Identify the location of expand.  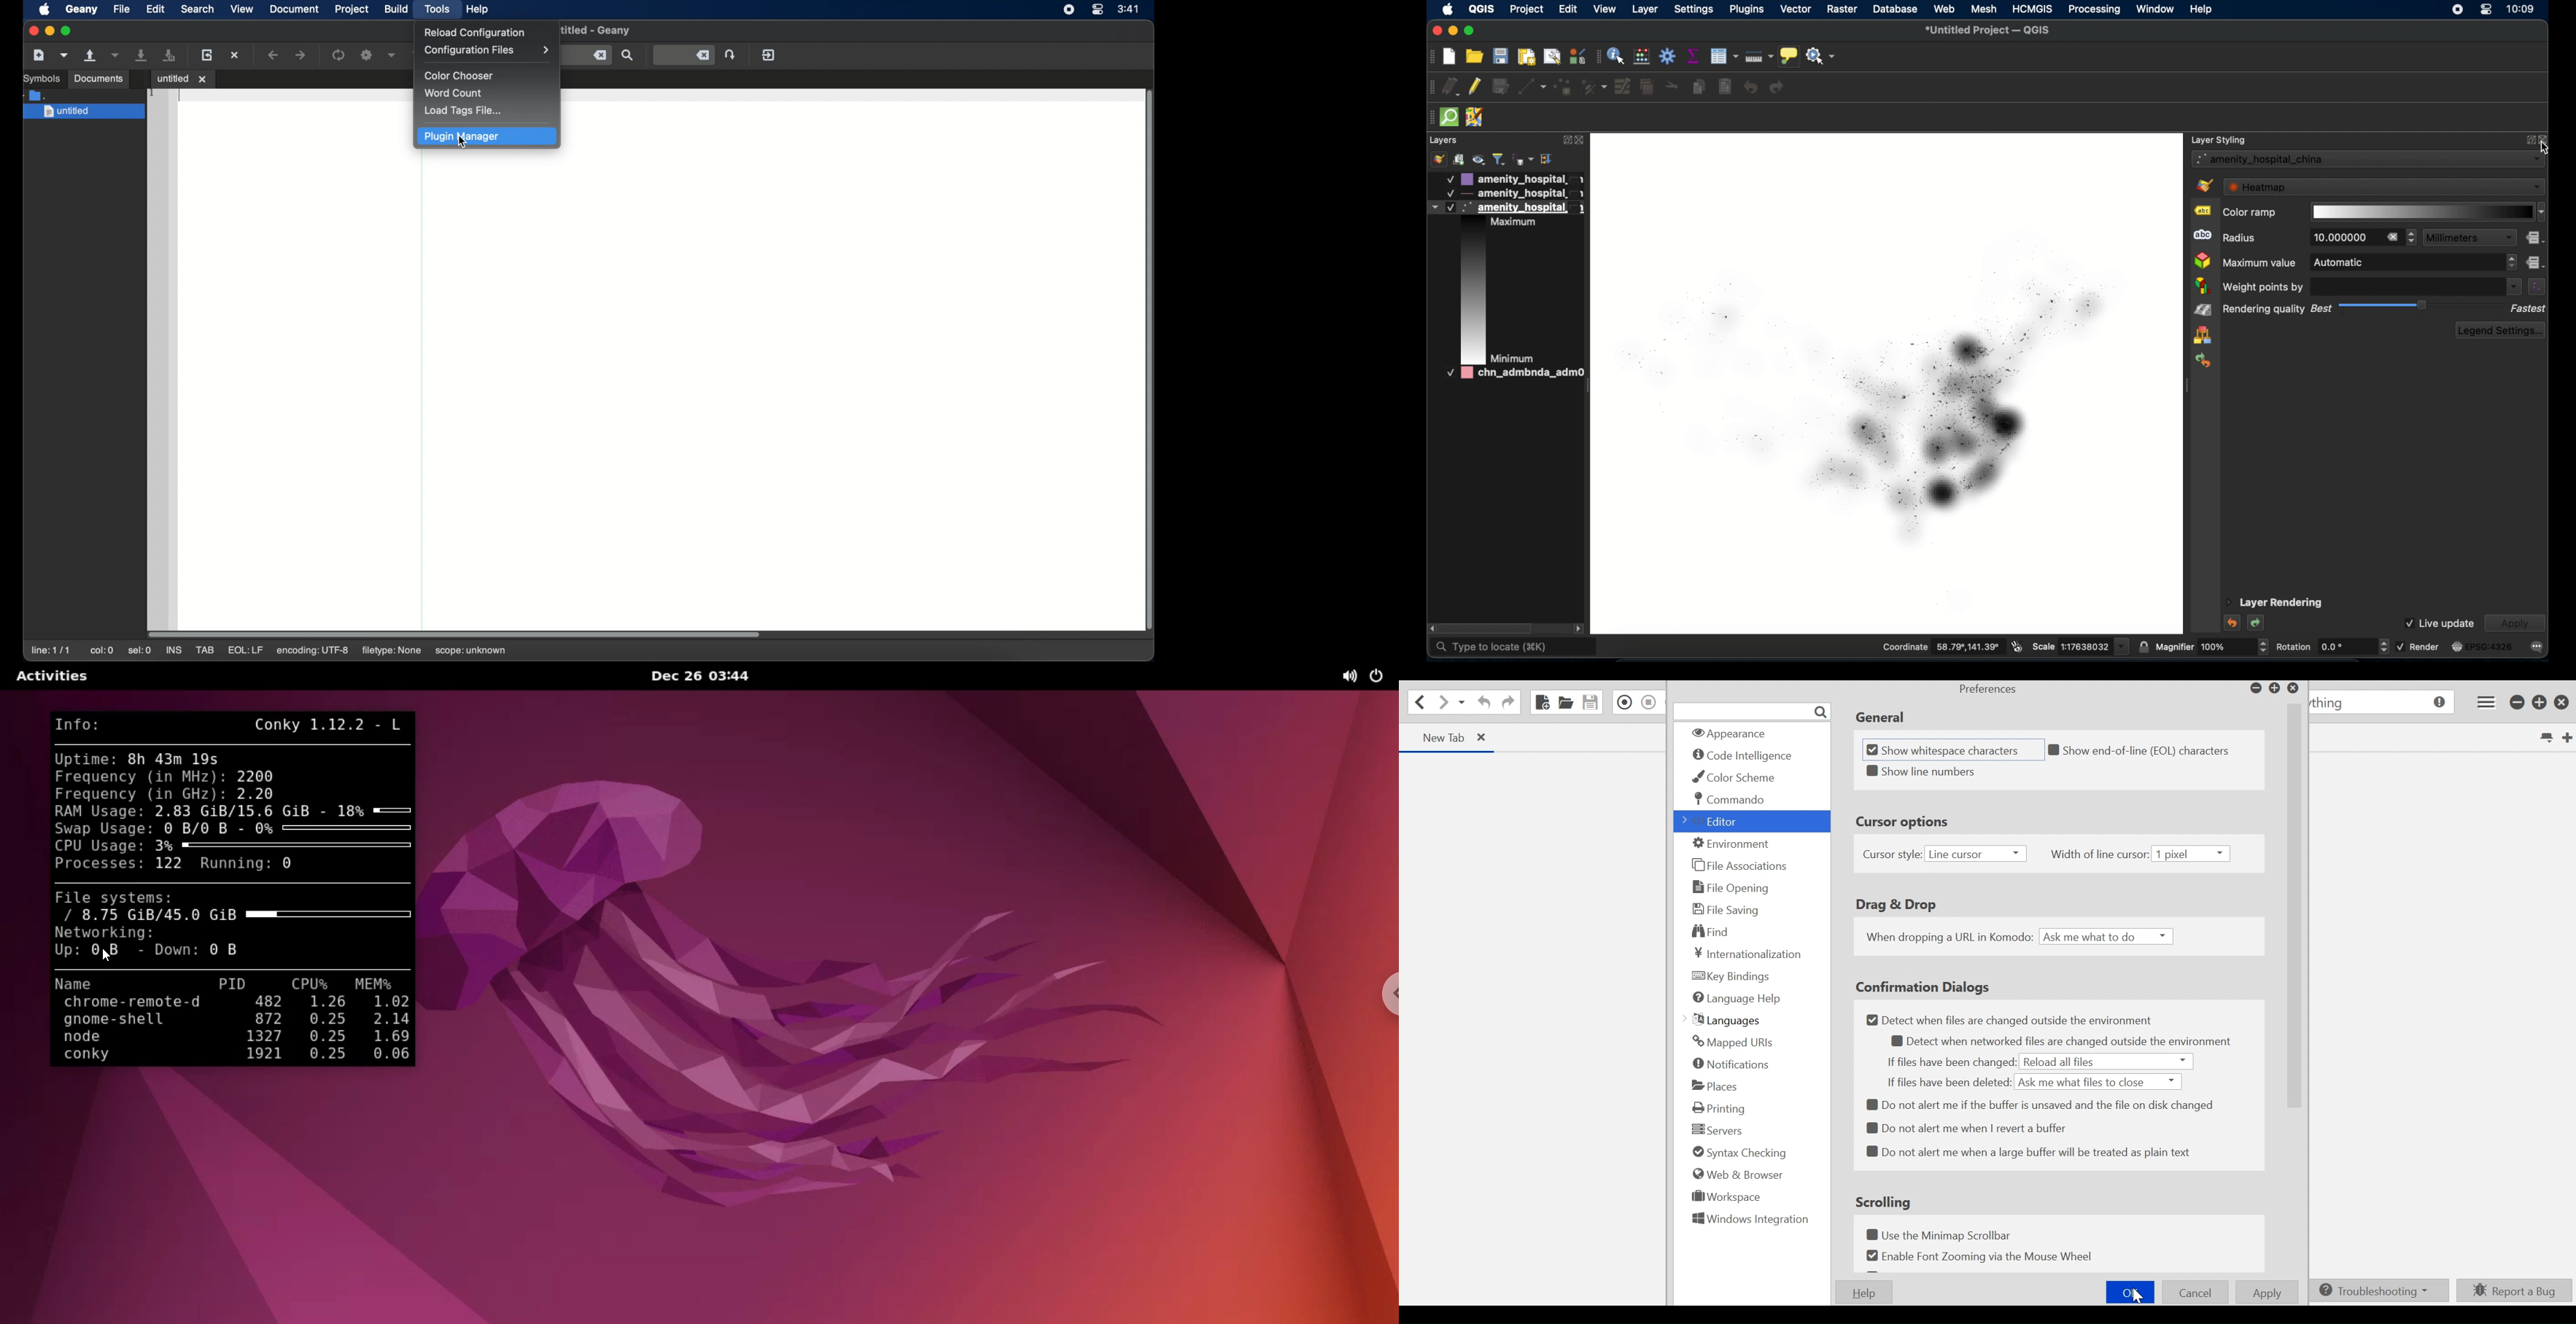
(2528, 139).